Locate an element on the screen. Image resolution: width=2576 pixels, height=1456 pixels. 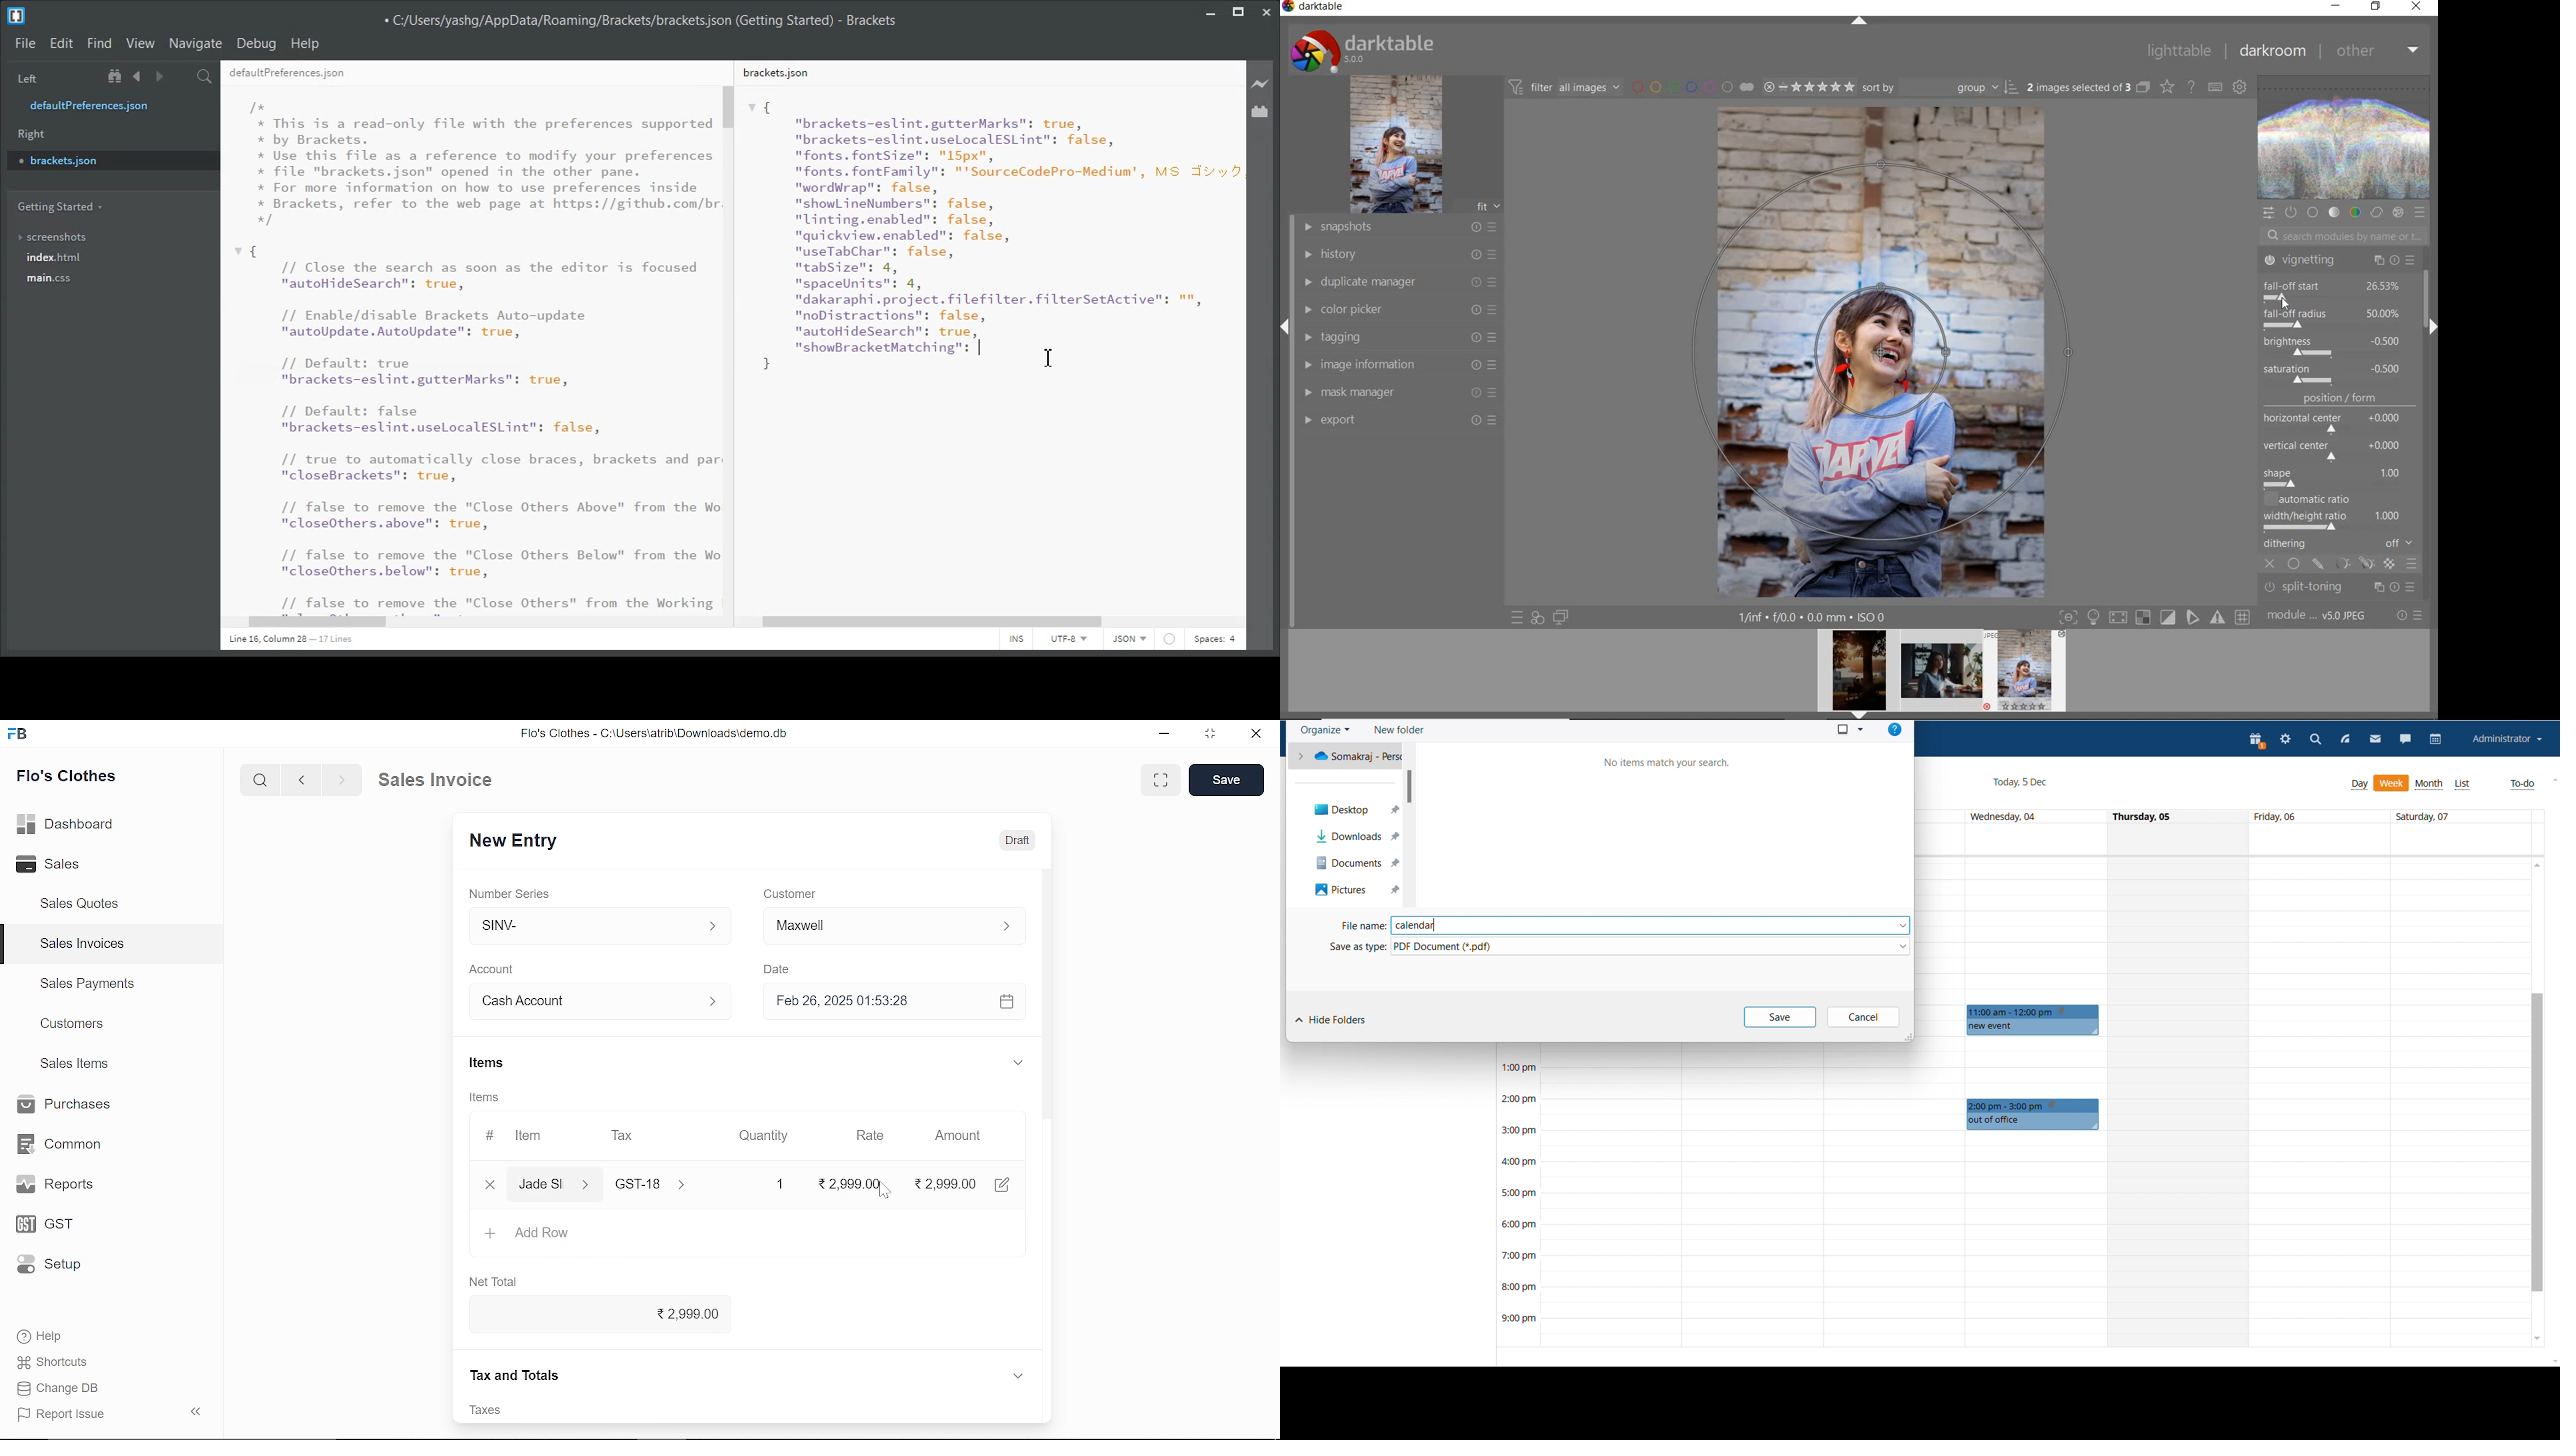
Sales Items is located at coordinates (74, 1066).